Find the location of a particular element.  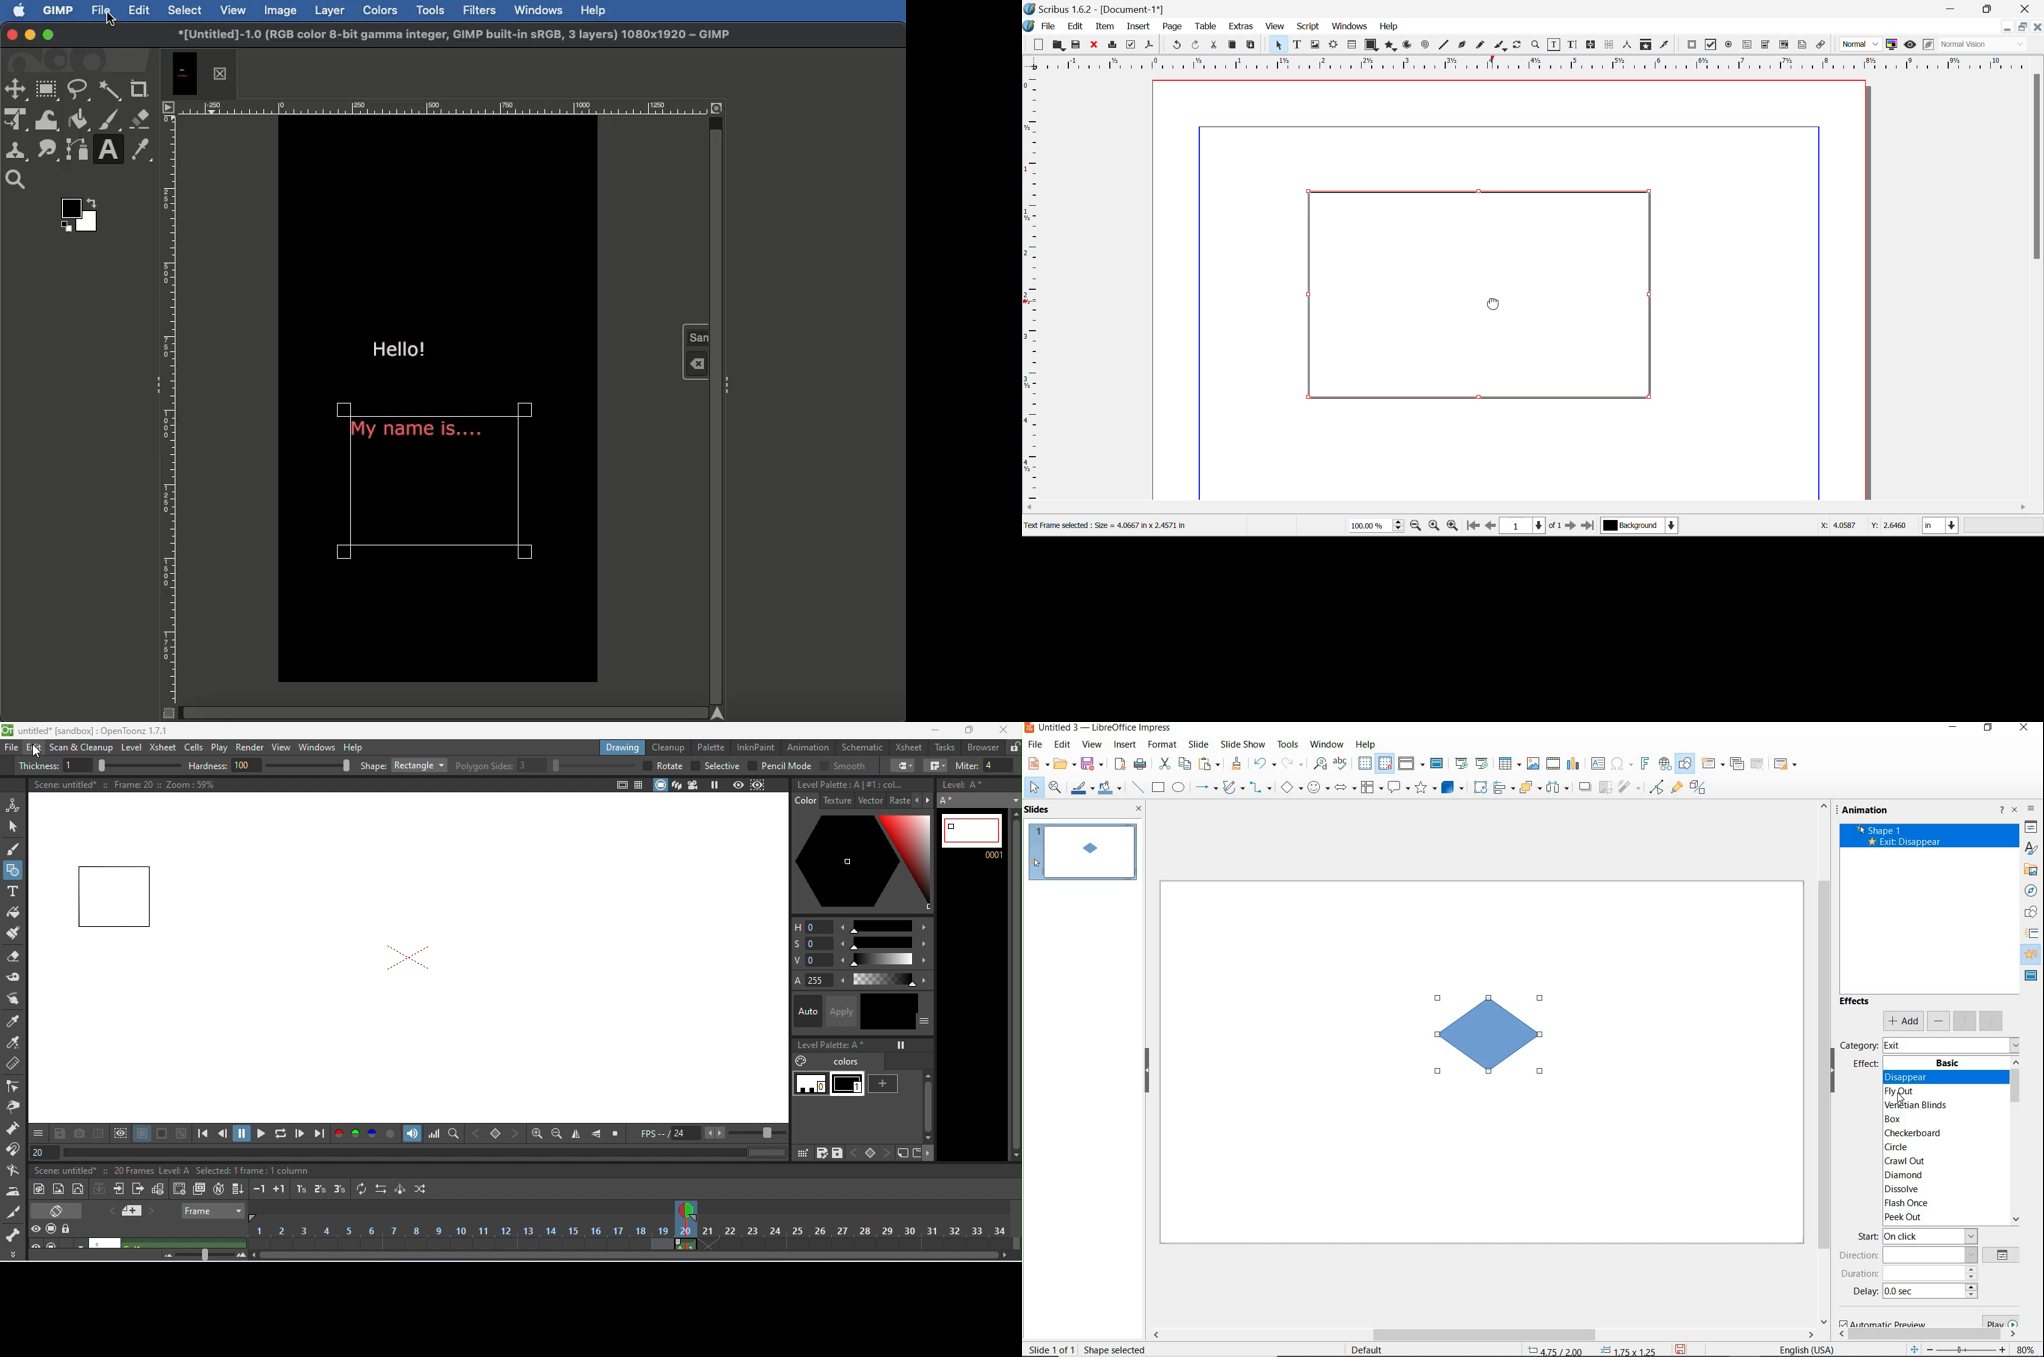

Undo is located at coordinates (1175, 45).